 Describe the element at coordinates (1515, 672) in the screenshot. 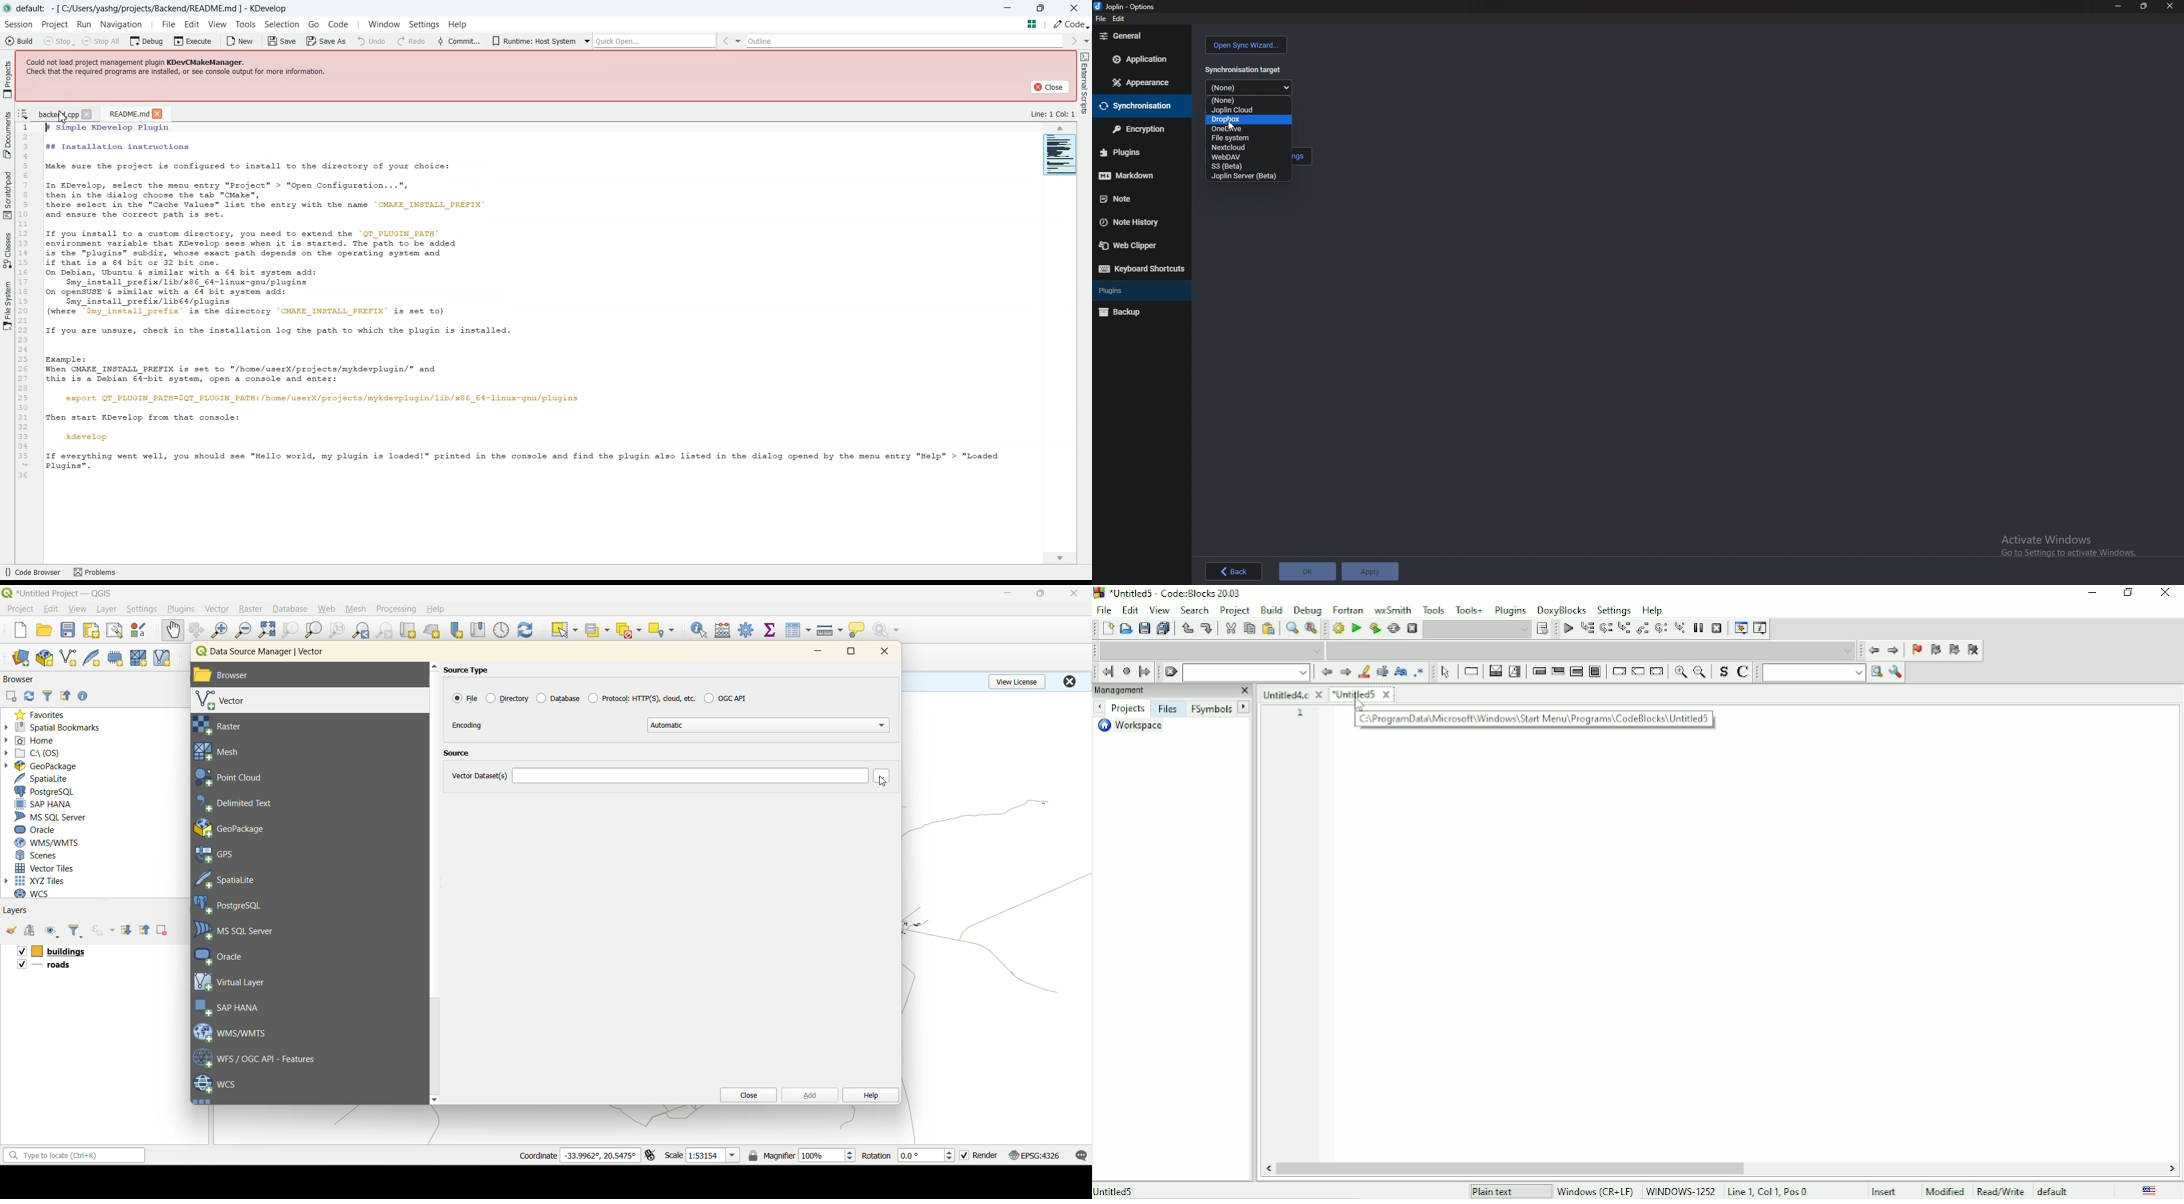

I see `Selection` at that location.